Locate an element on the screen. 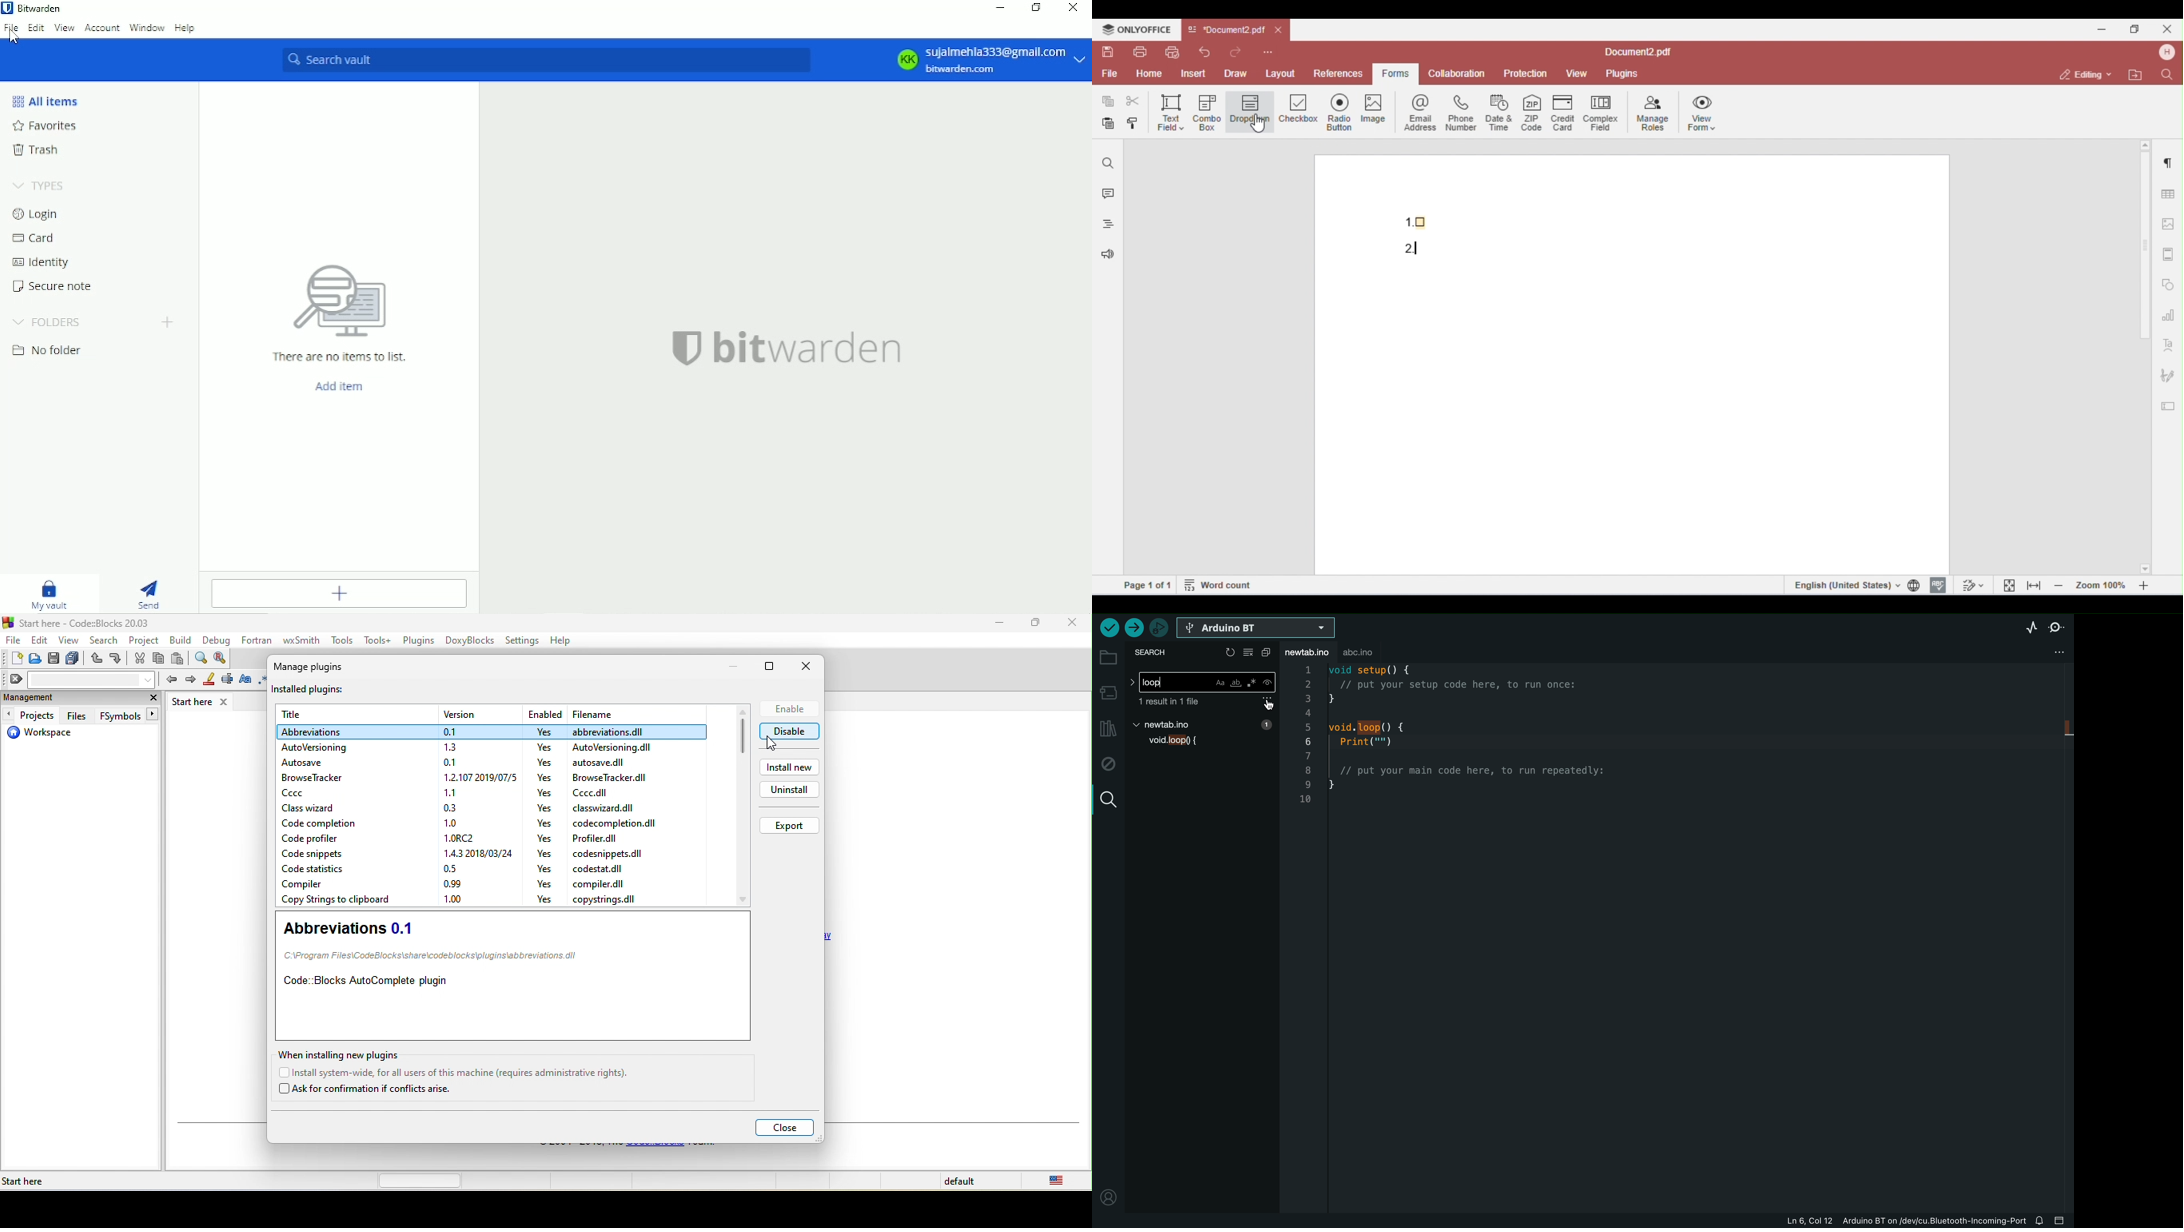 The width and height of the screenshot is (2184, 1232). start here is located at coordinates (99, 1180).